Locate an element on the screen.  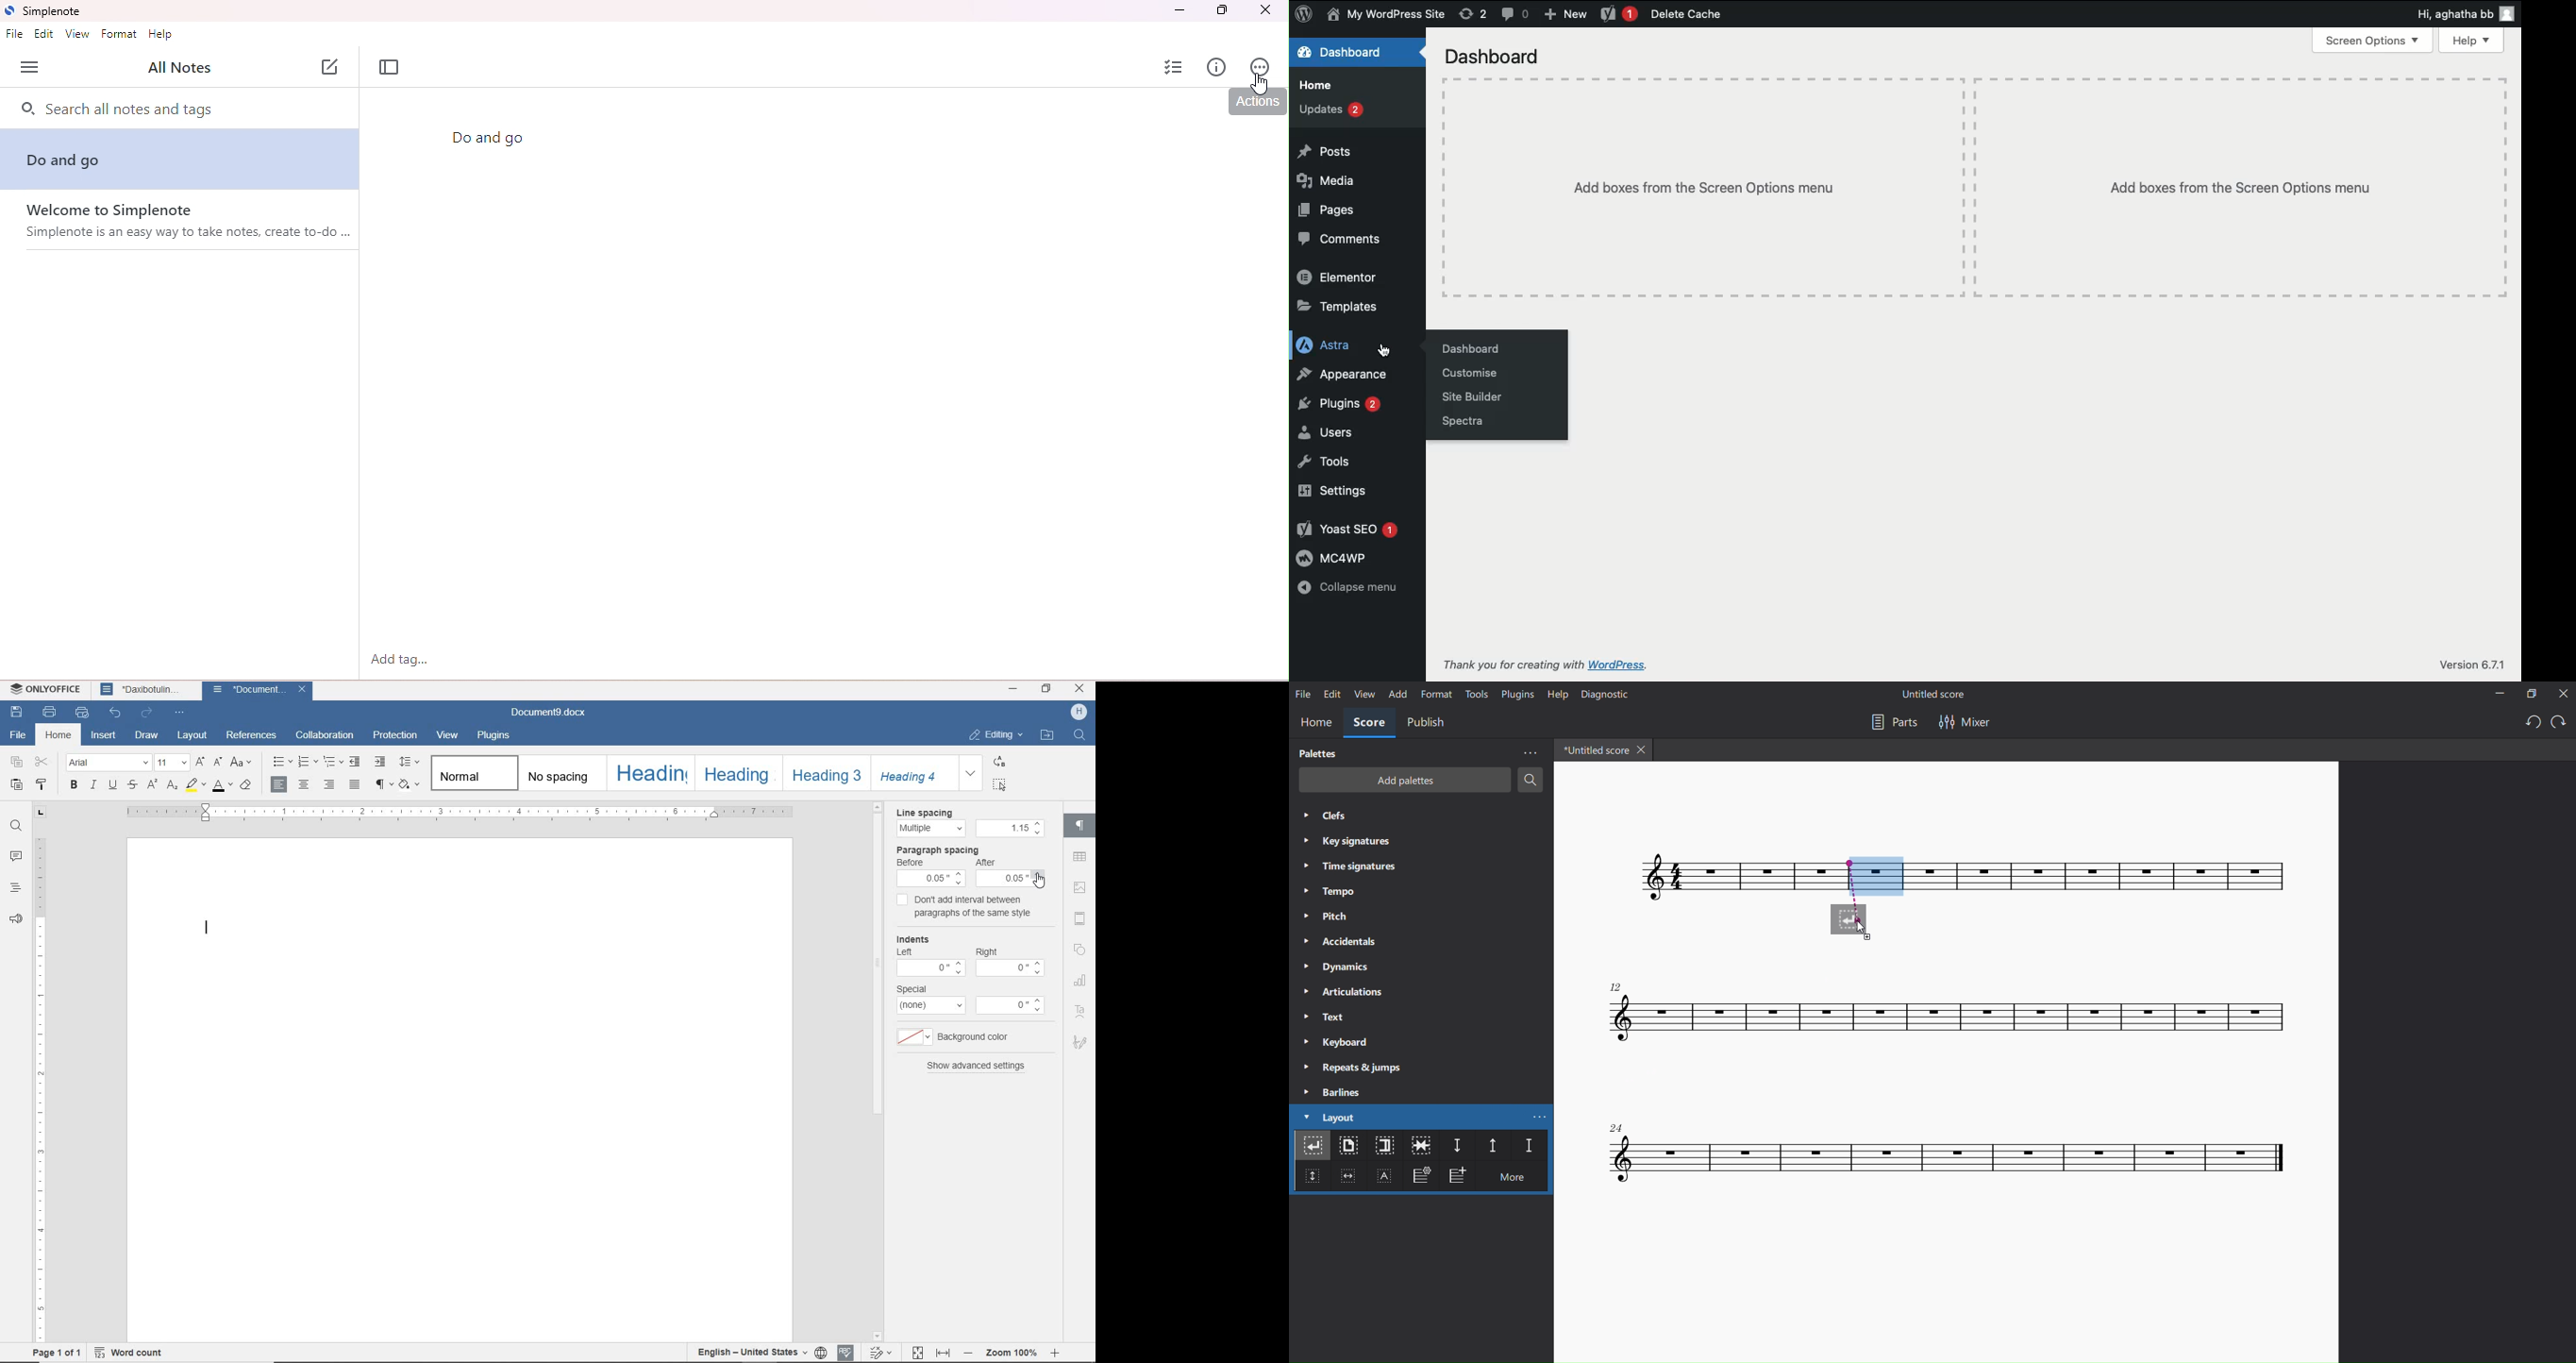
spacing is located at coordinates (1011, 828).